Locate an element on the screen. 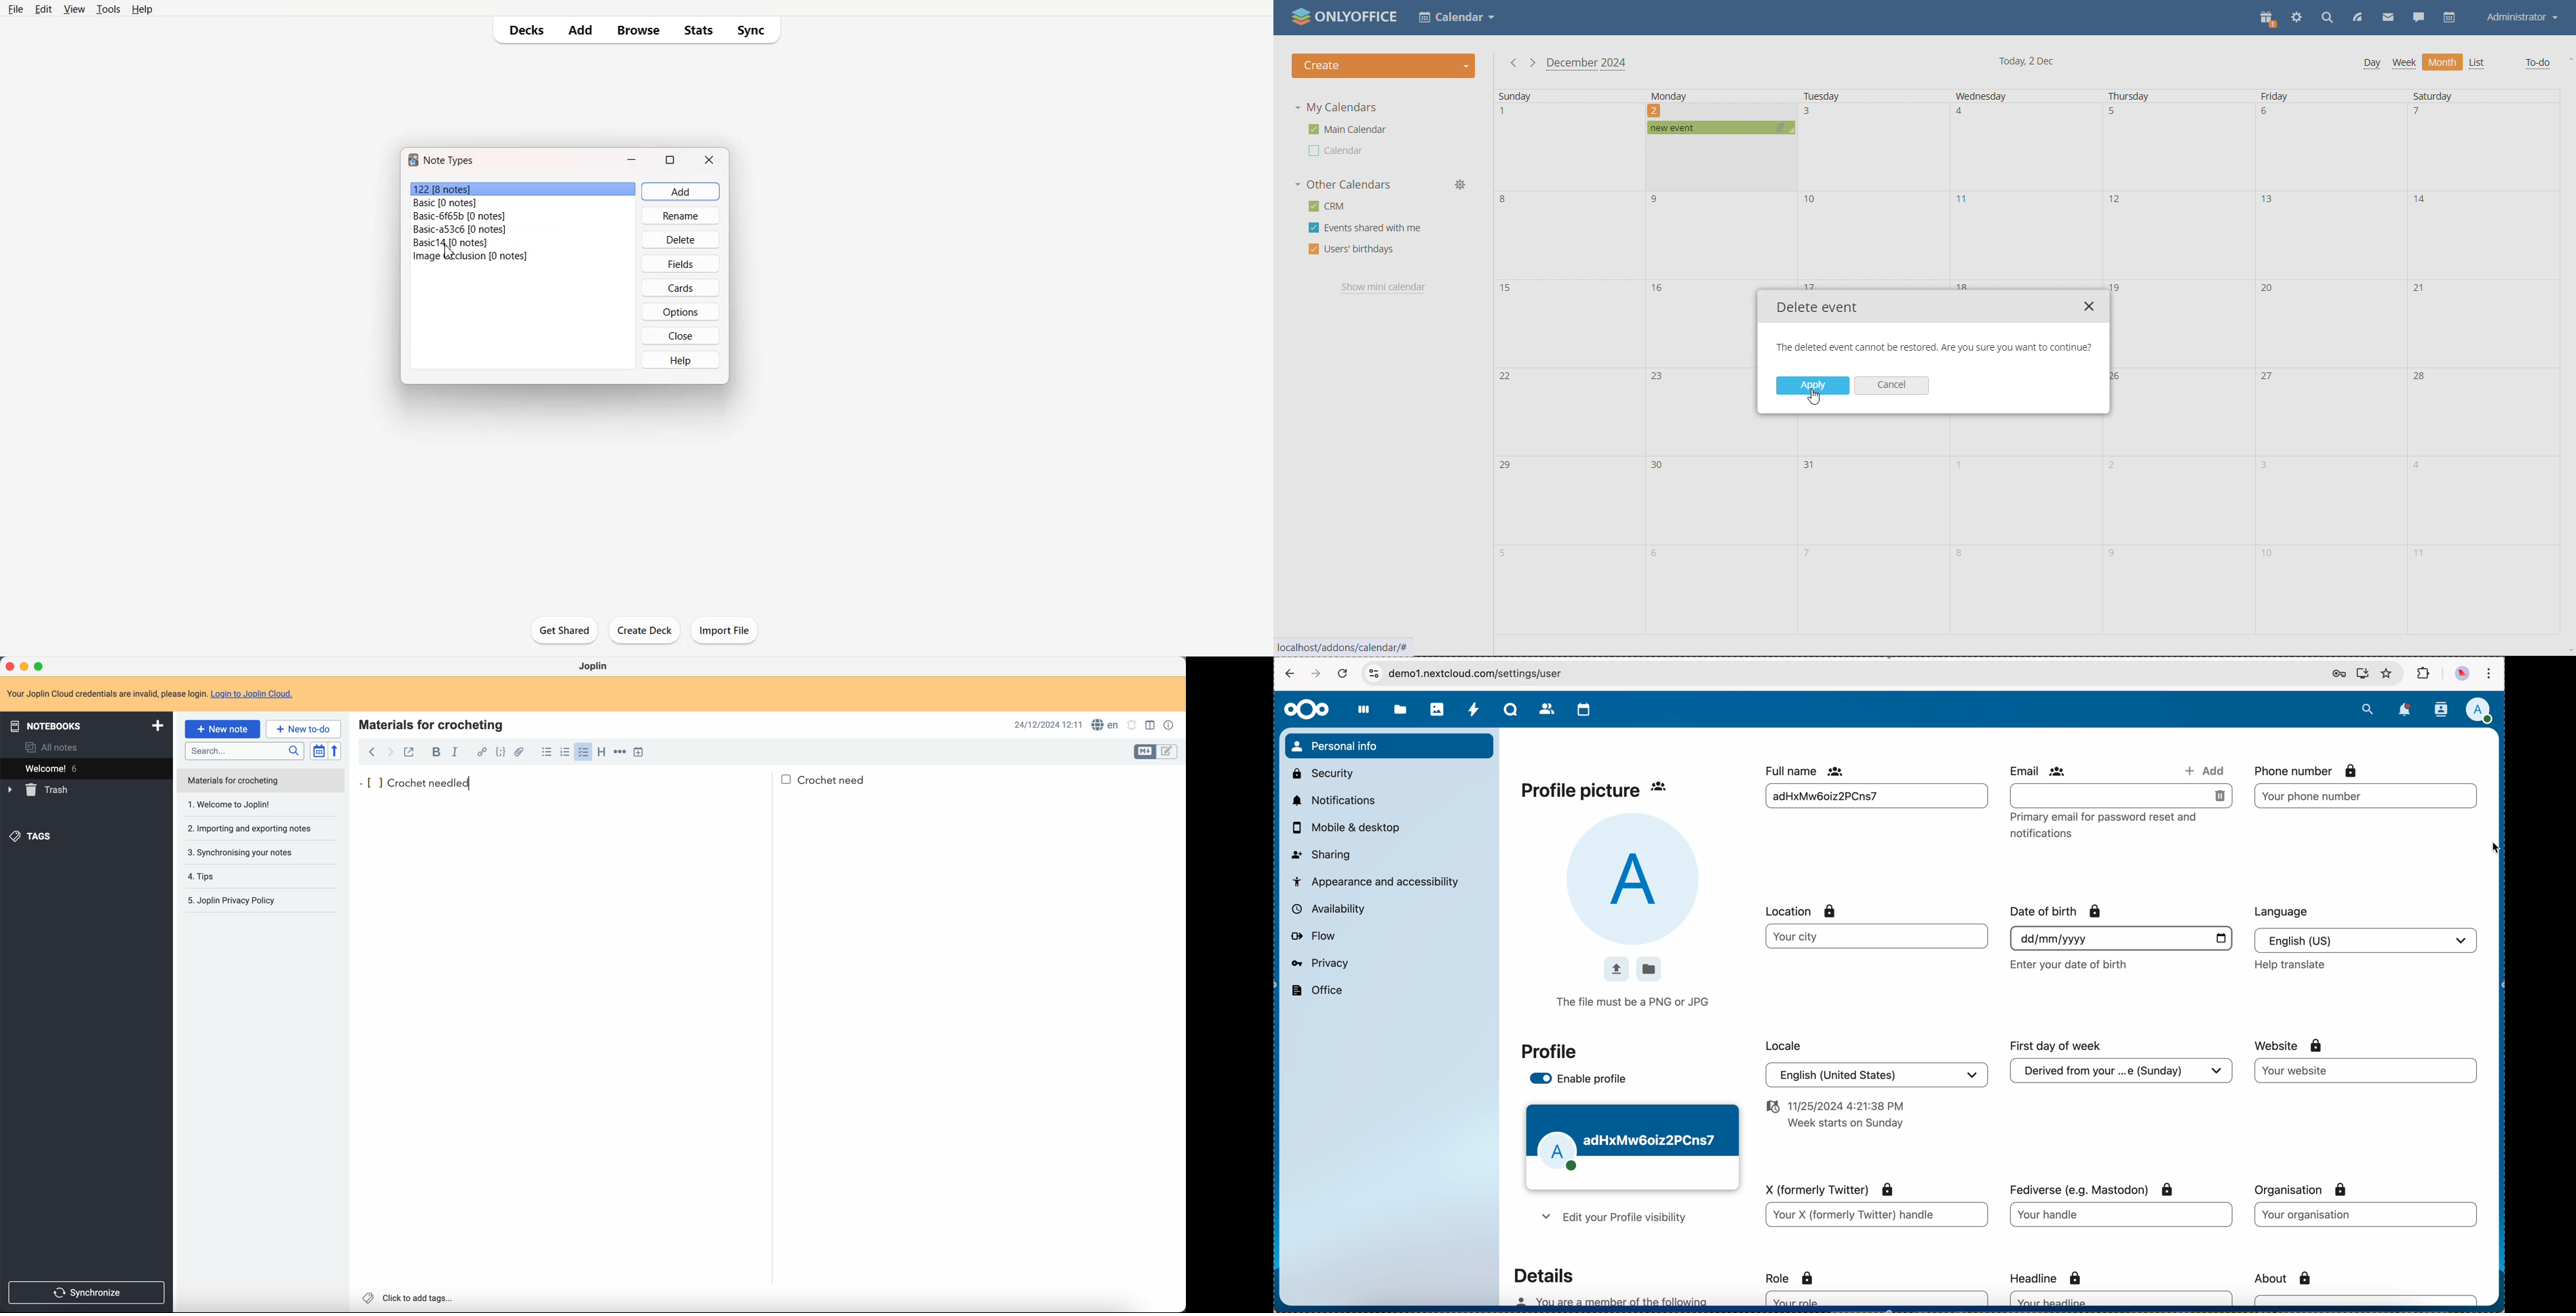 The image size is (2576, 1316). profile theme is located at coordinates (1634, 1147).